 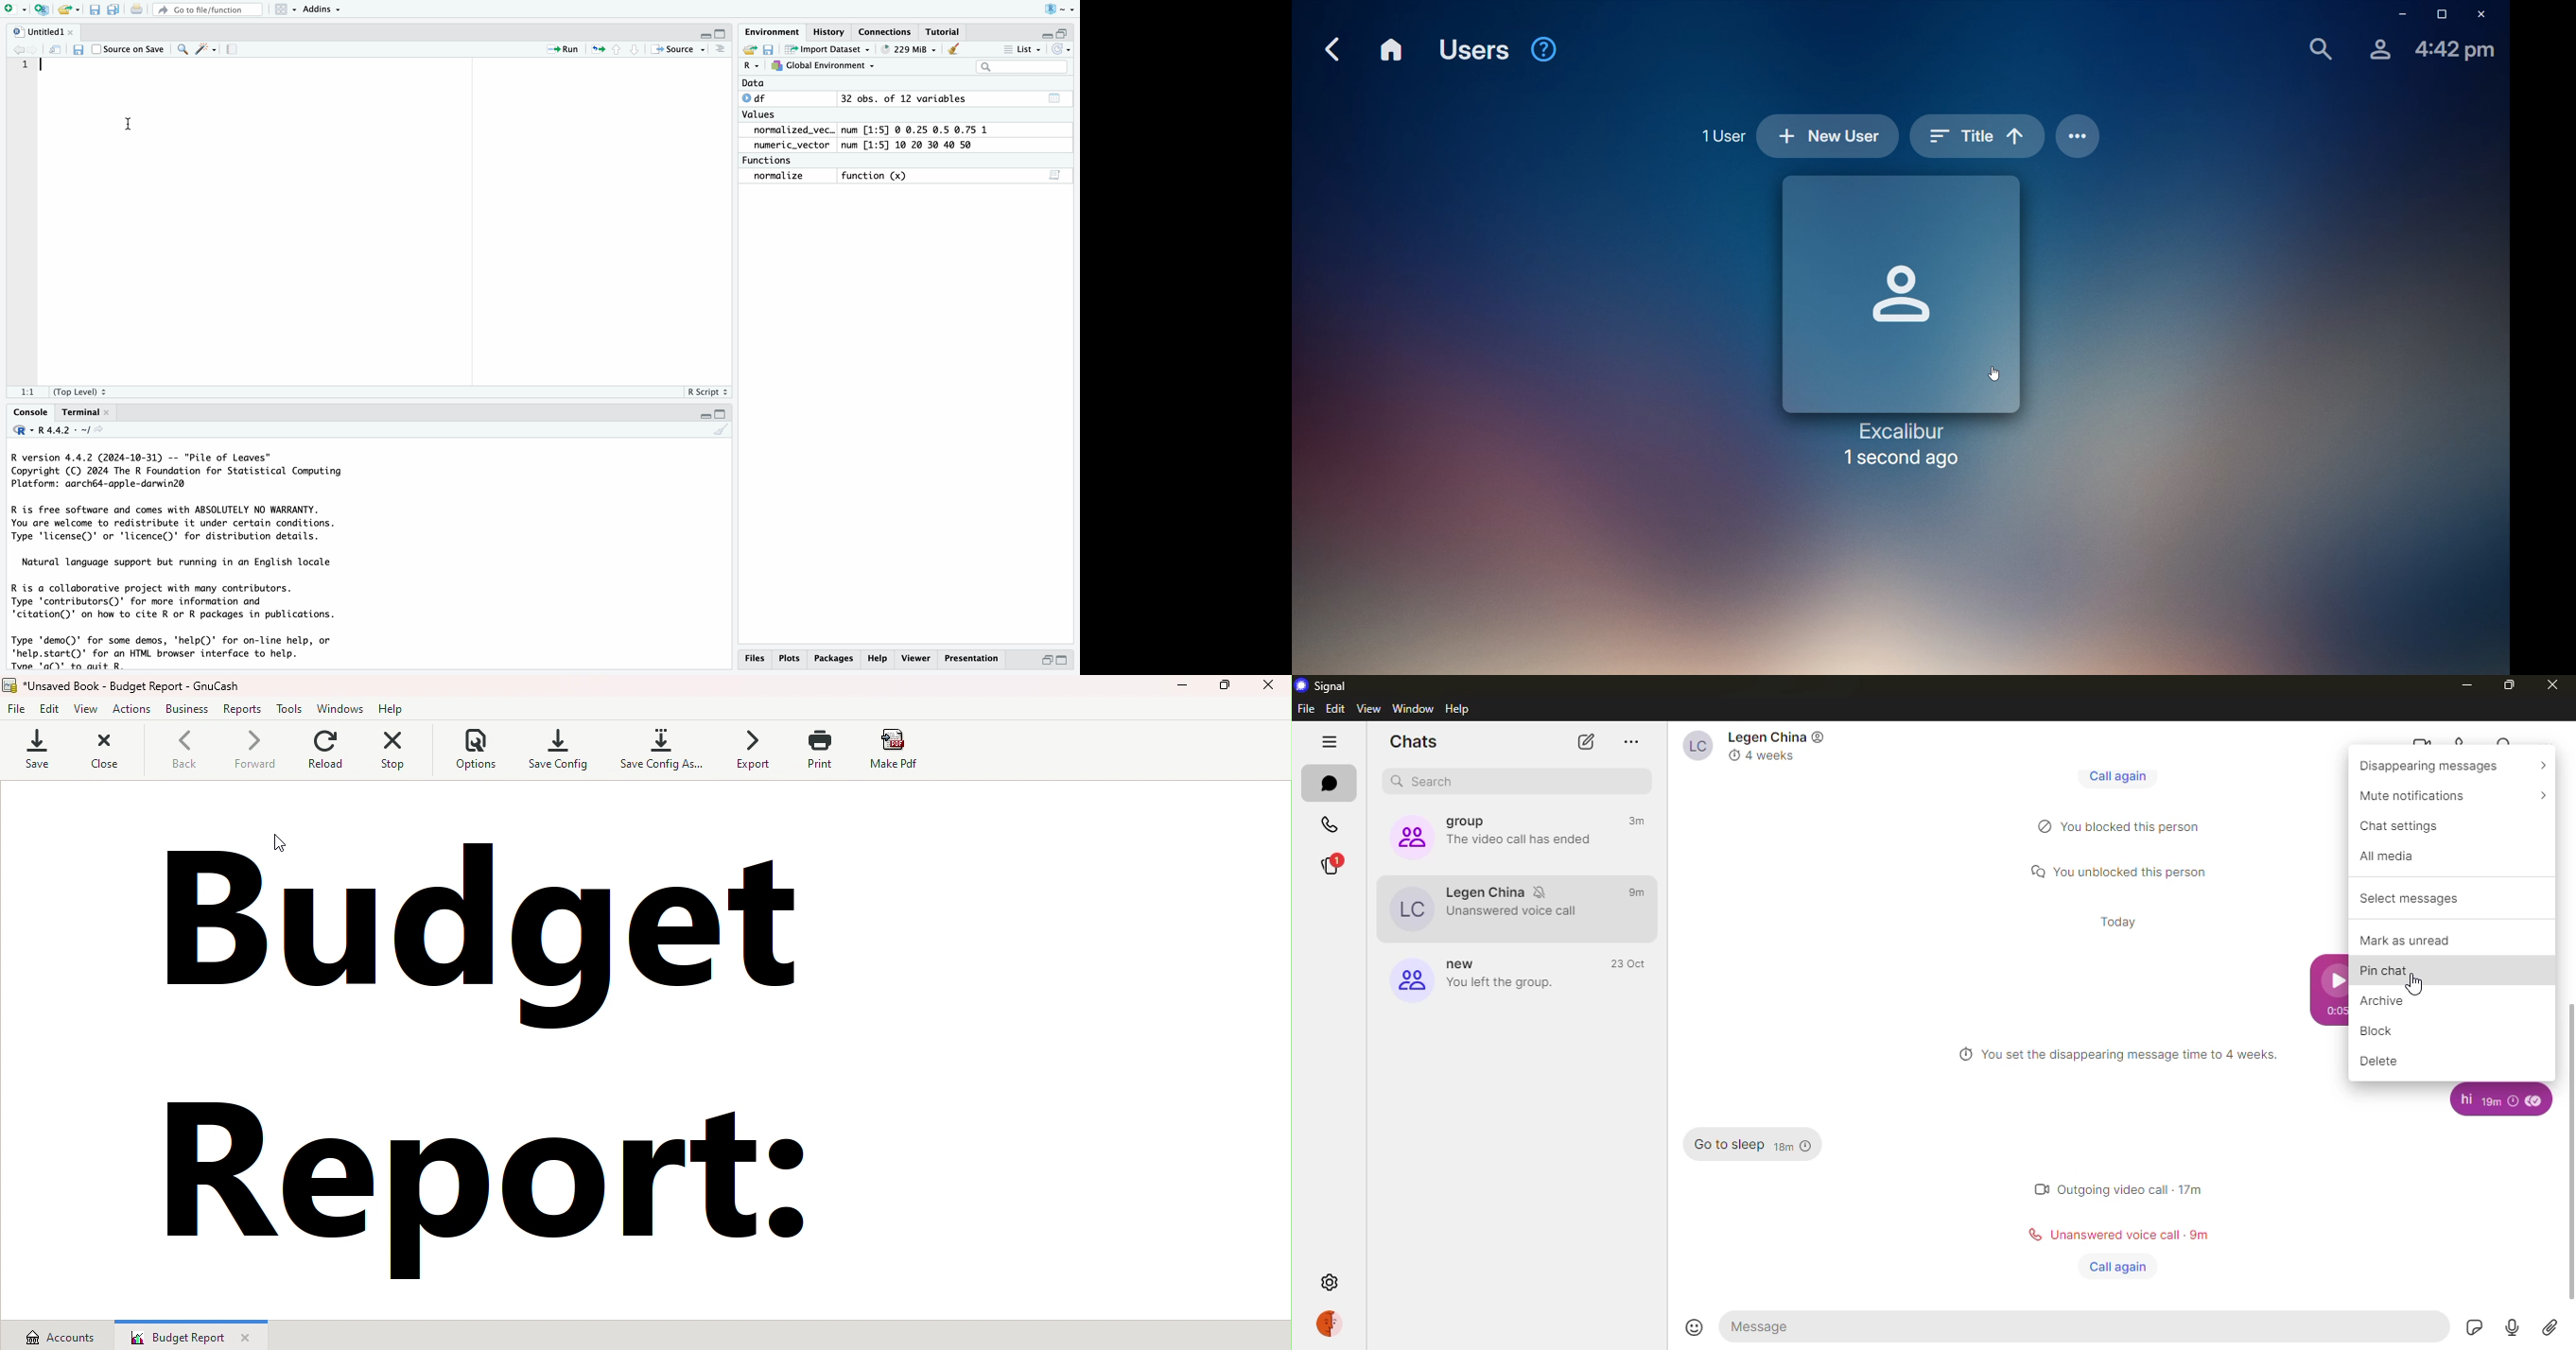 What do you see at coordinates (823, 66) in the screenshot?
I see `Global Environment` at bounding box center [823, 66].